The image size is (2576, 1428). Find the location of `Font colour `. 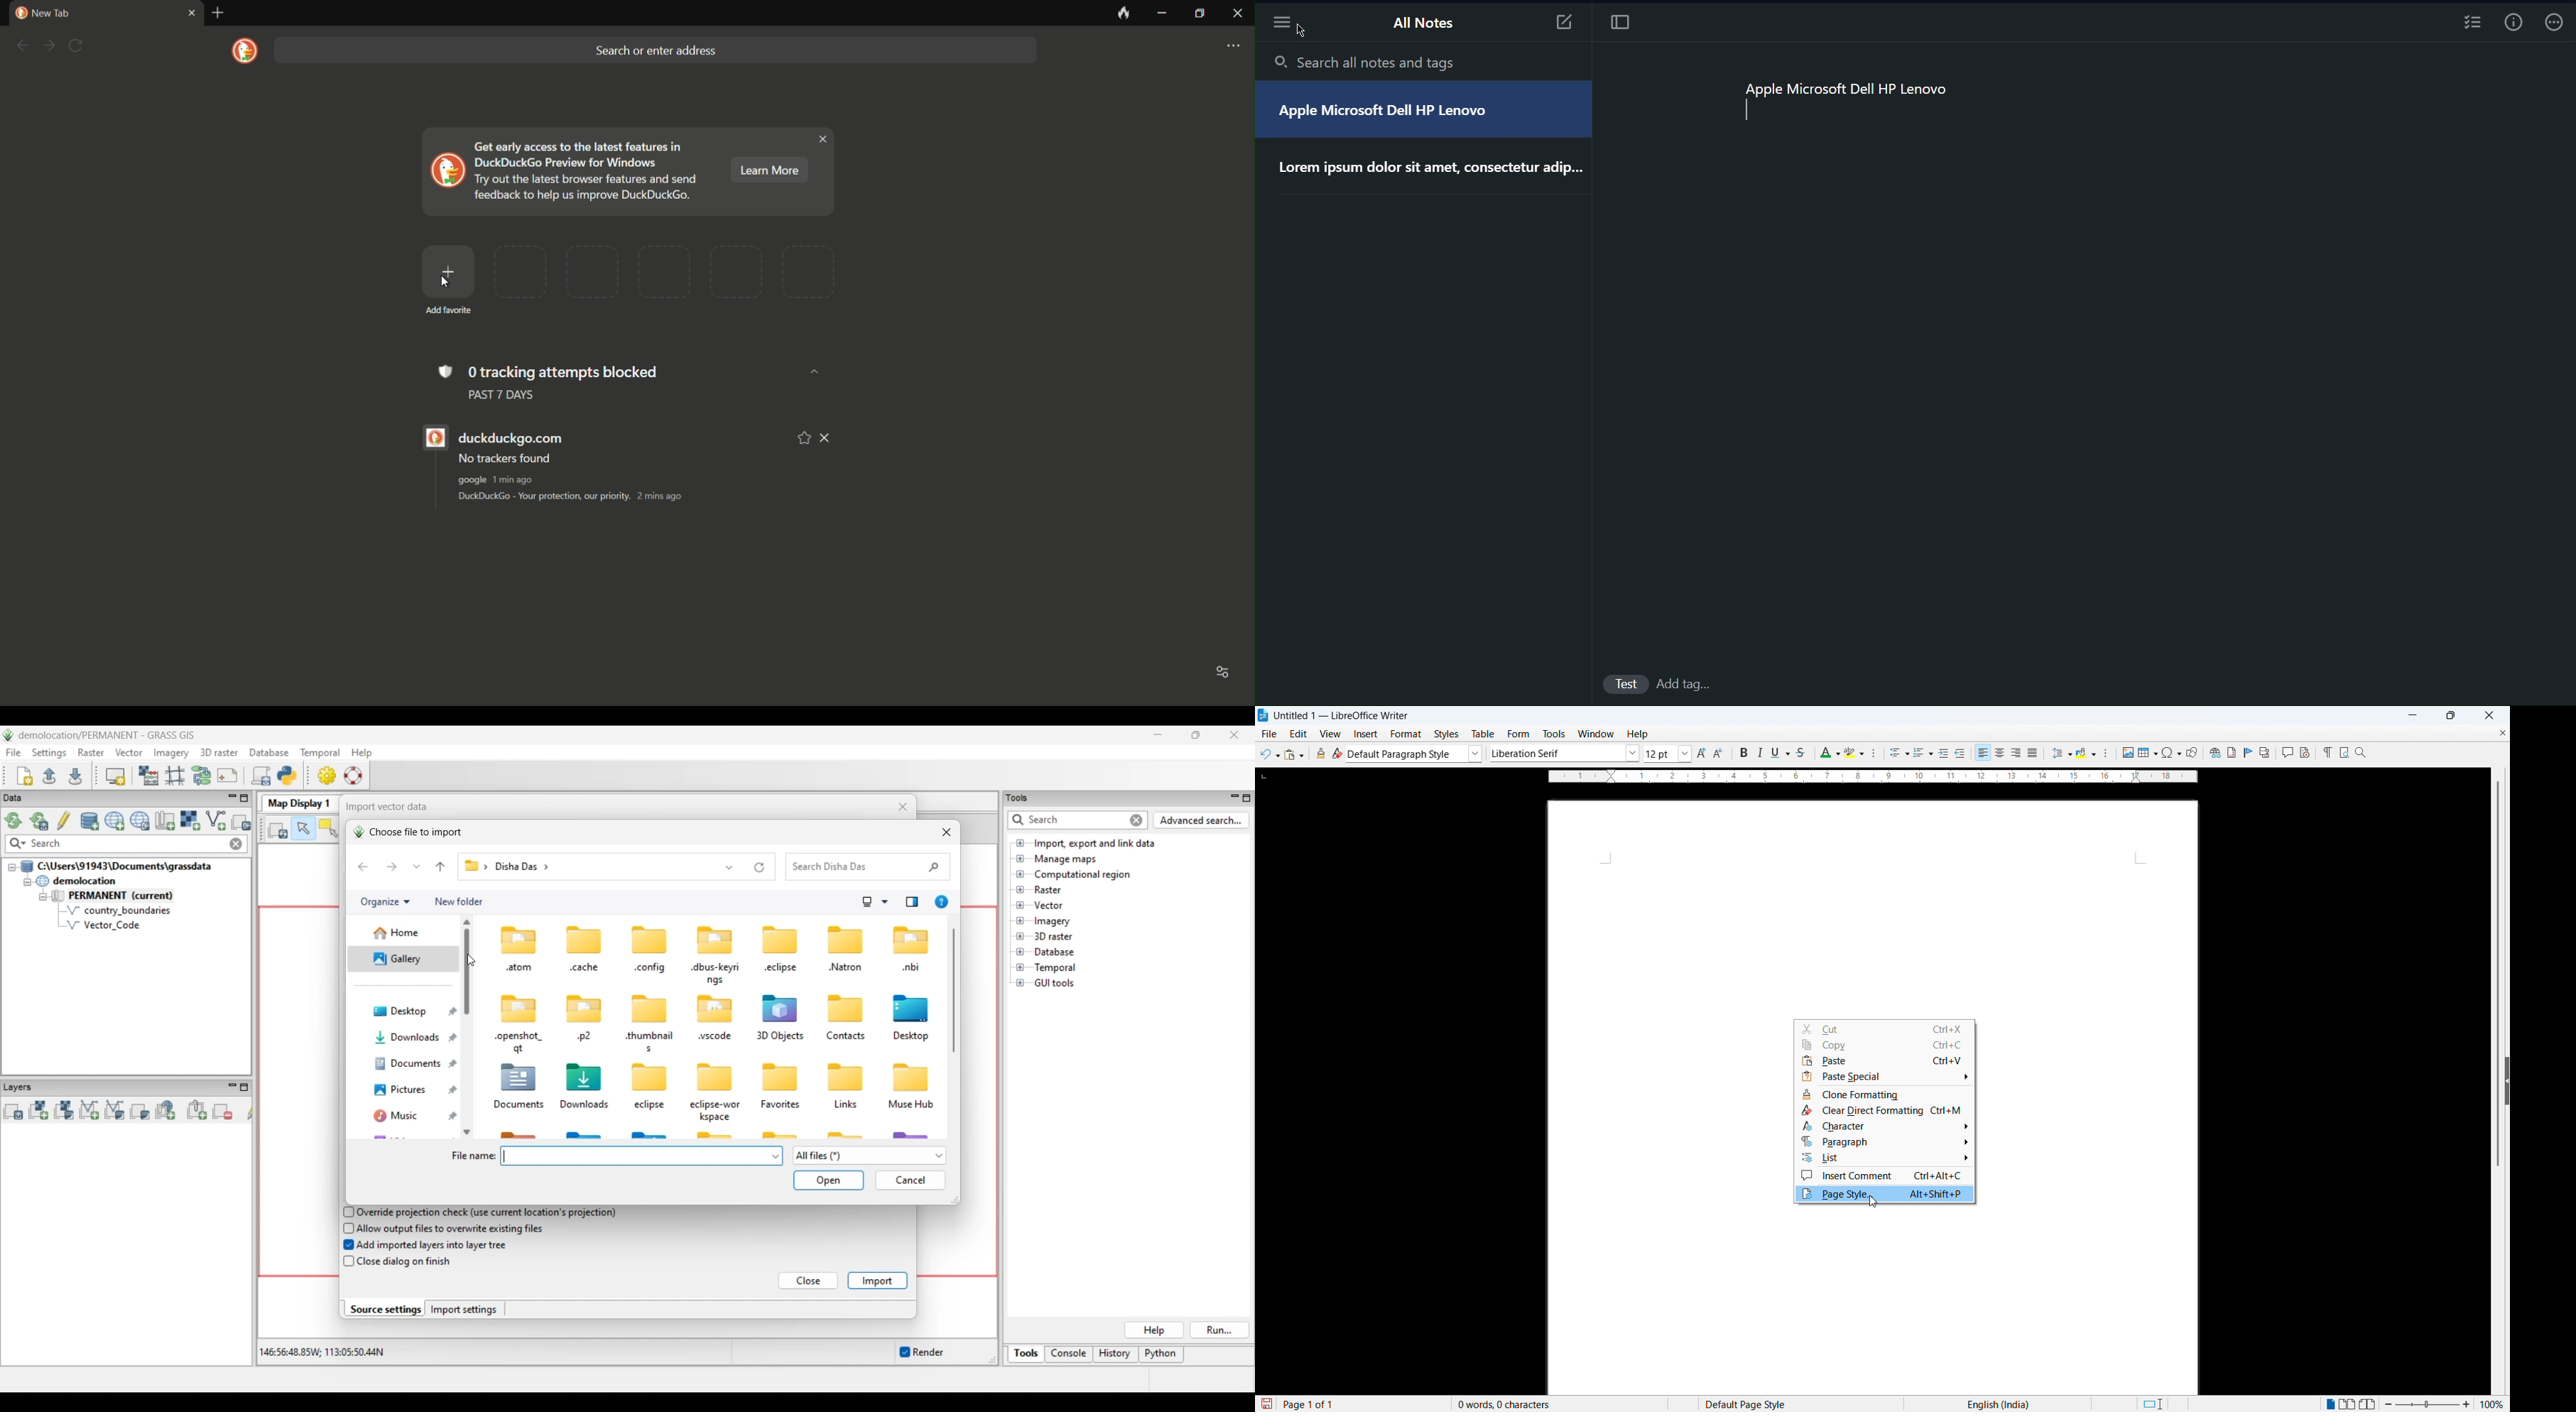

Font colour  is located at coordinates (1829, 753).